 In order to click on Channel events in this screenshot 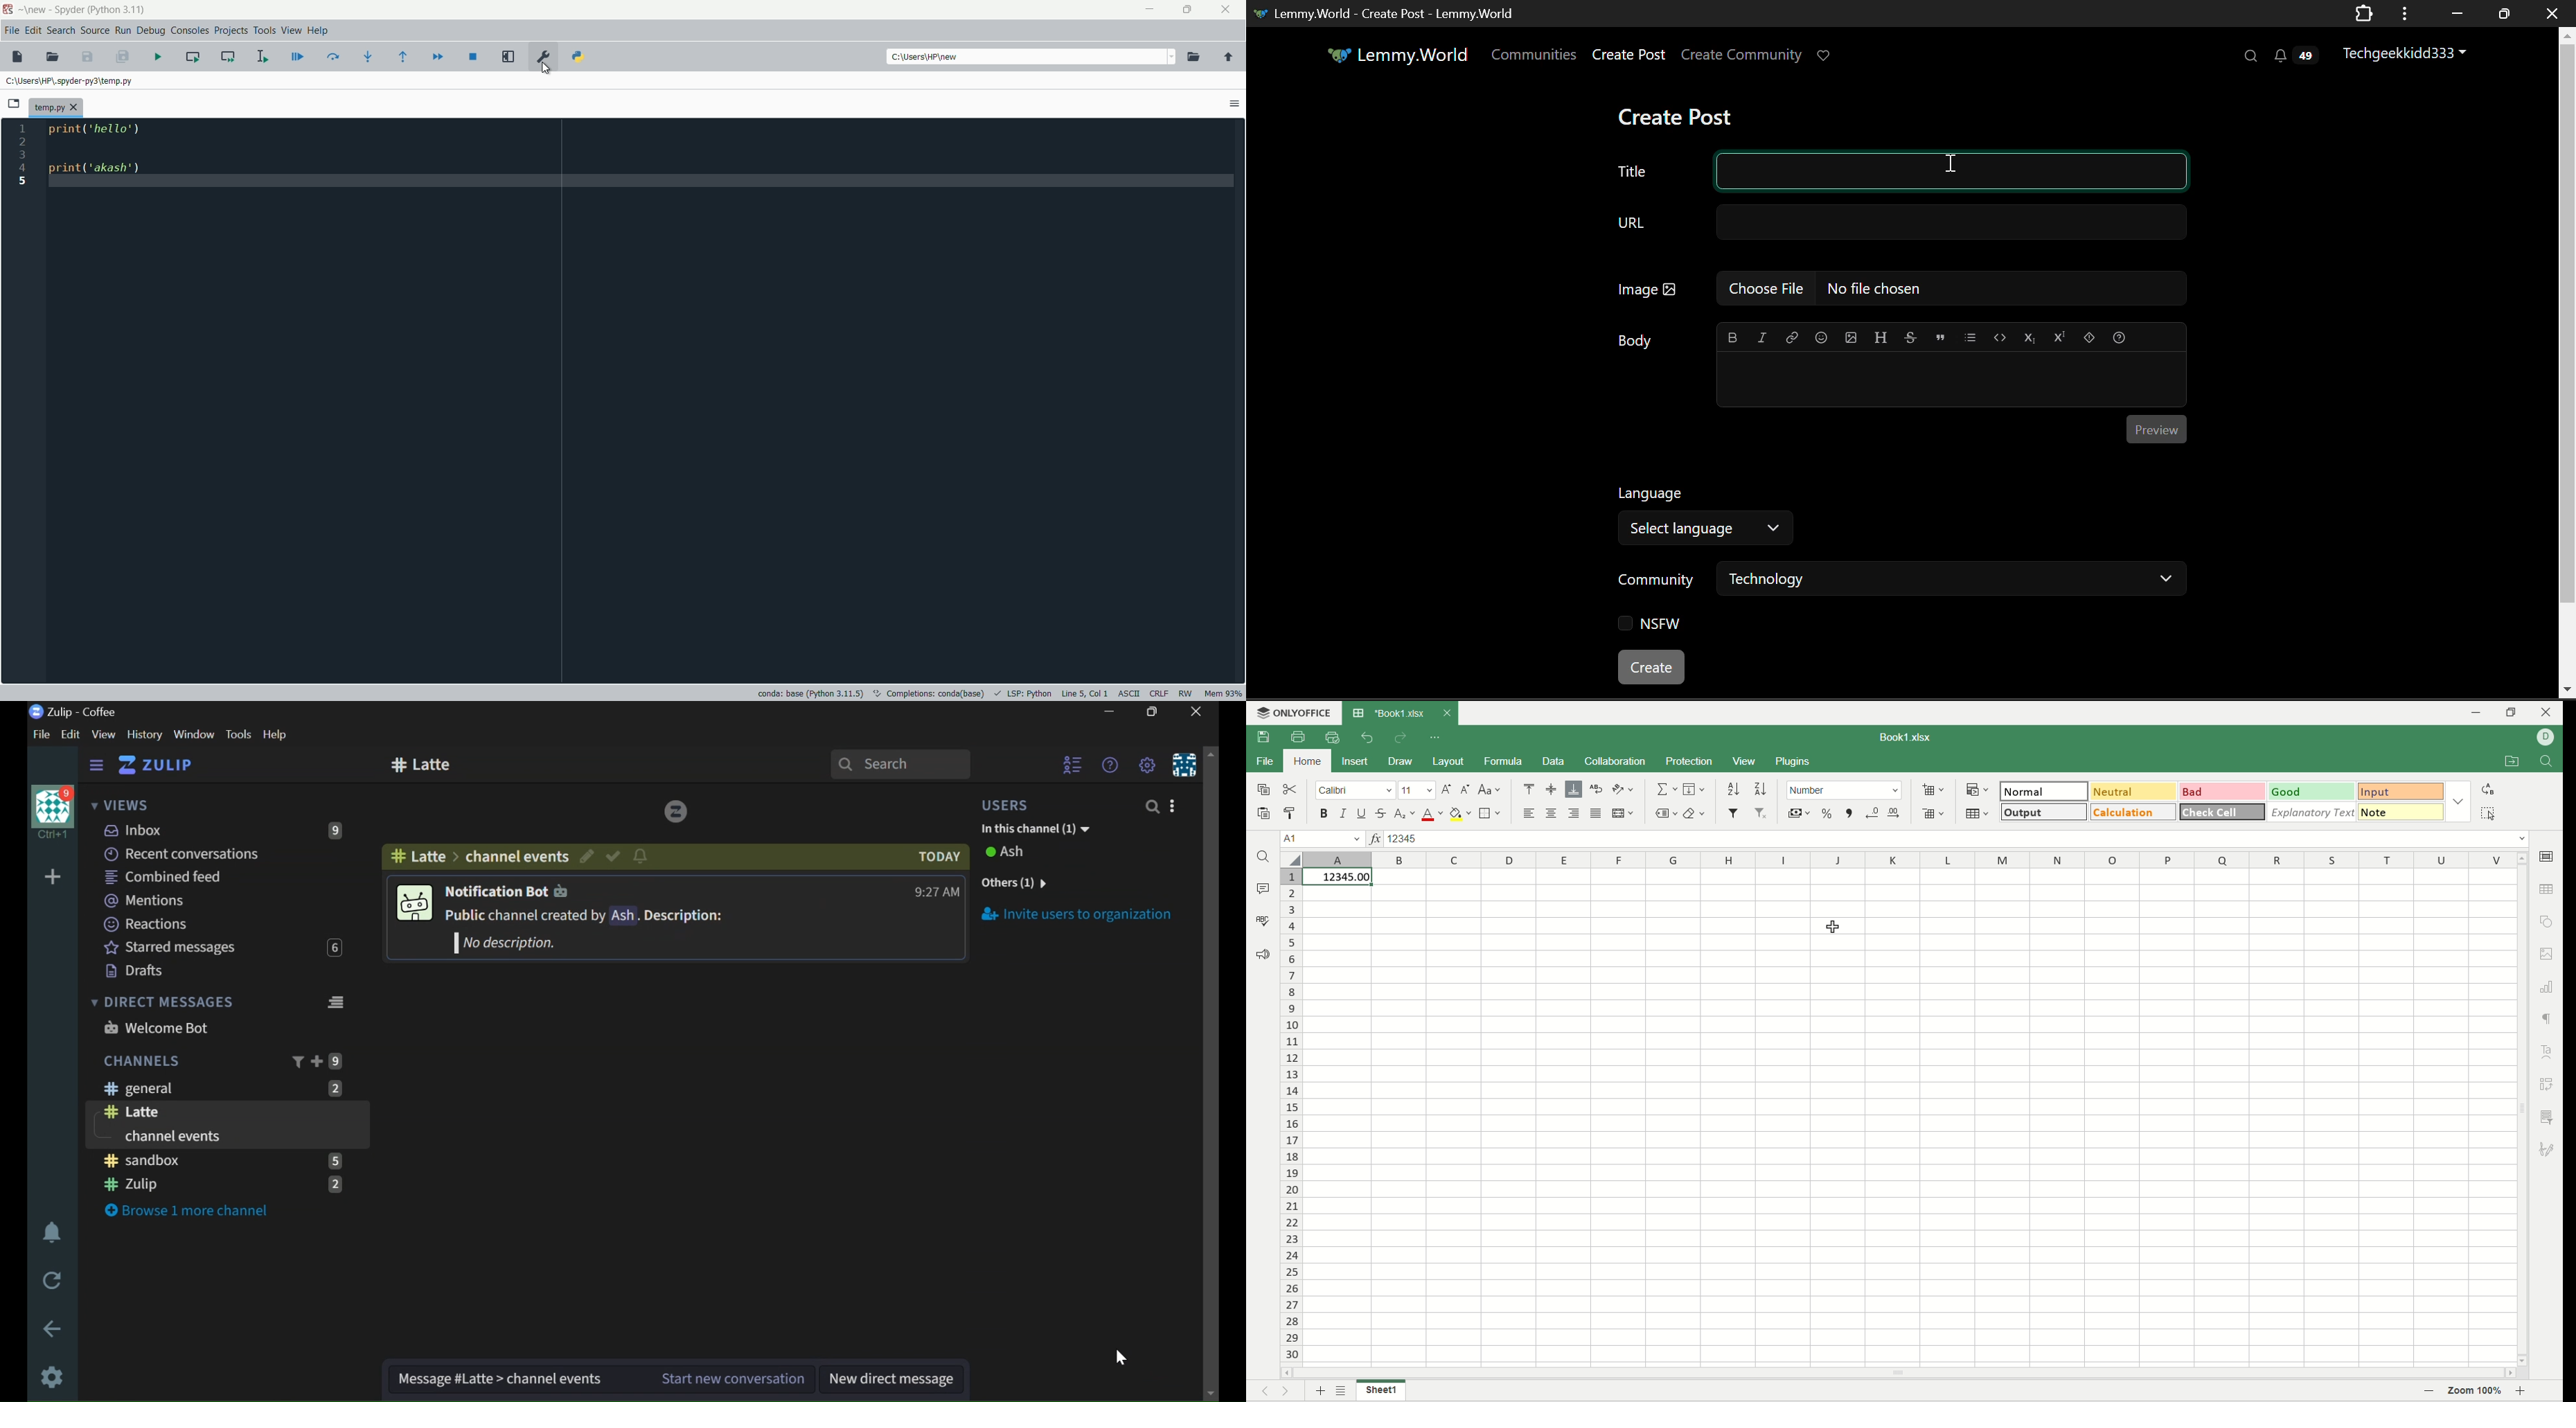, I will do `click(556, 1379)`.